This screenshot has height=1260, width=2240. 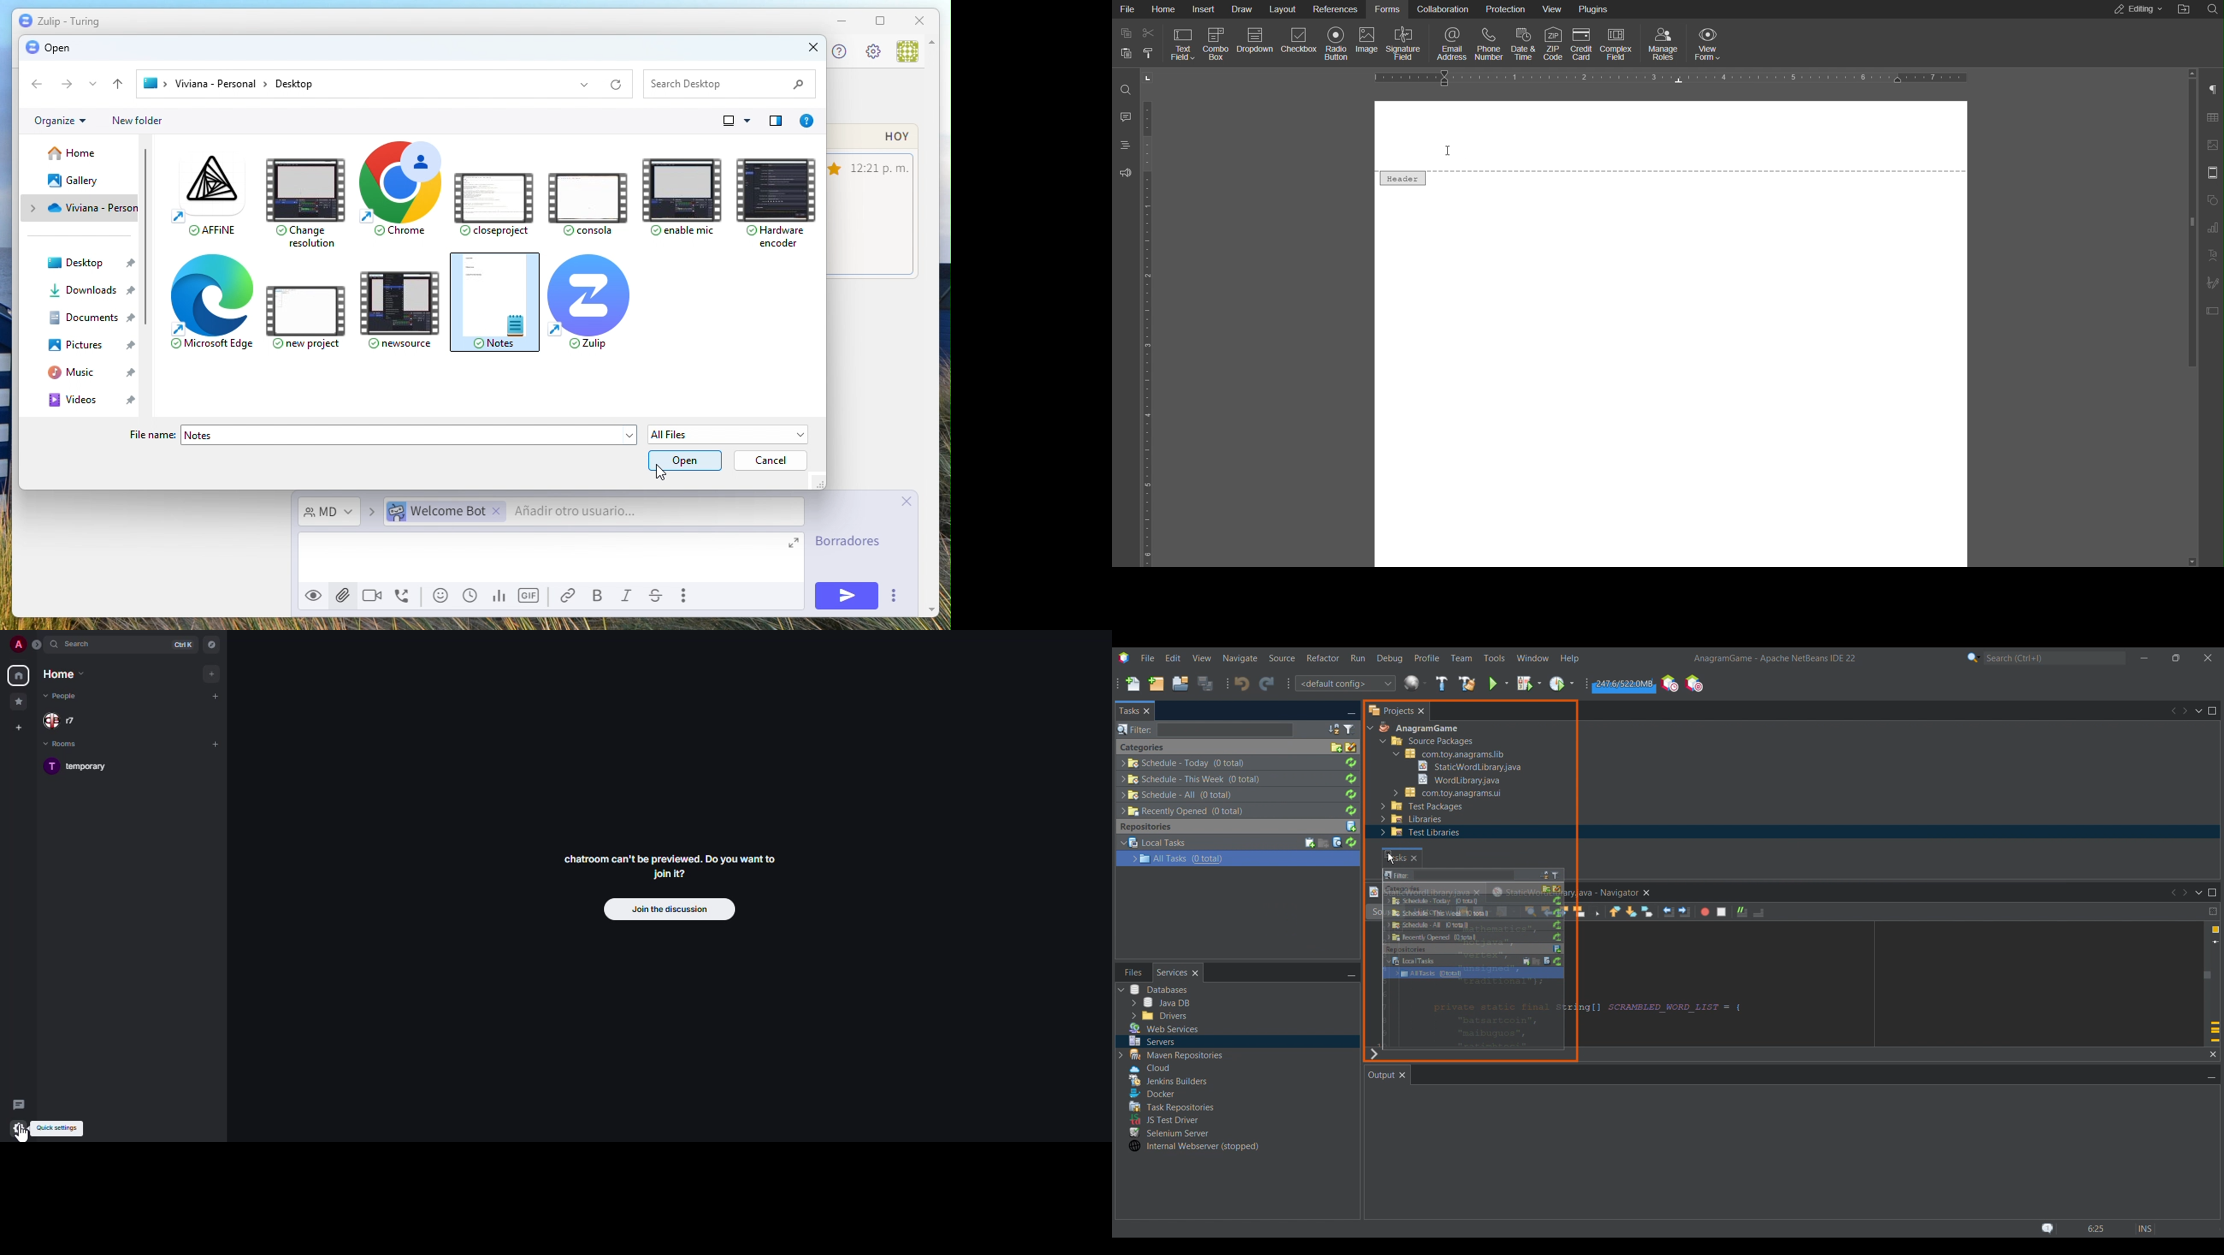 What do you see at coordinates (804, 50) in the screenshot?
I see `close` at bounding box center [804, 50].